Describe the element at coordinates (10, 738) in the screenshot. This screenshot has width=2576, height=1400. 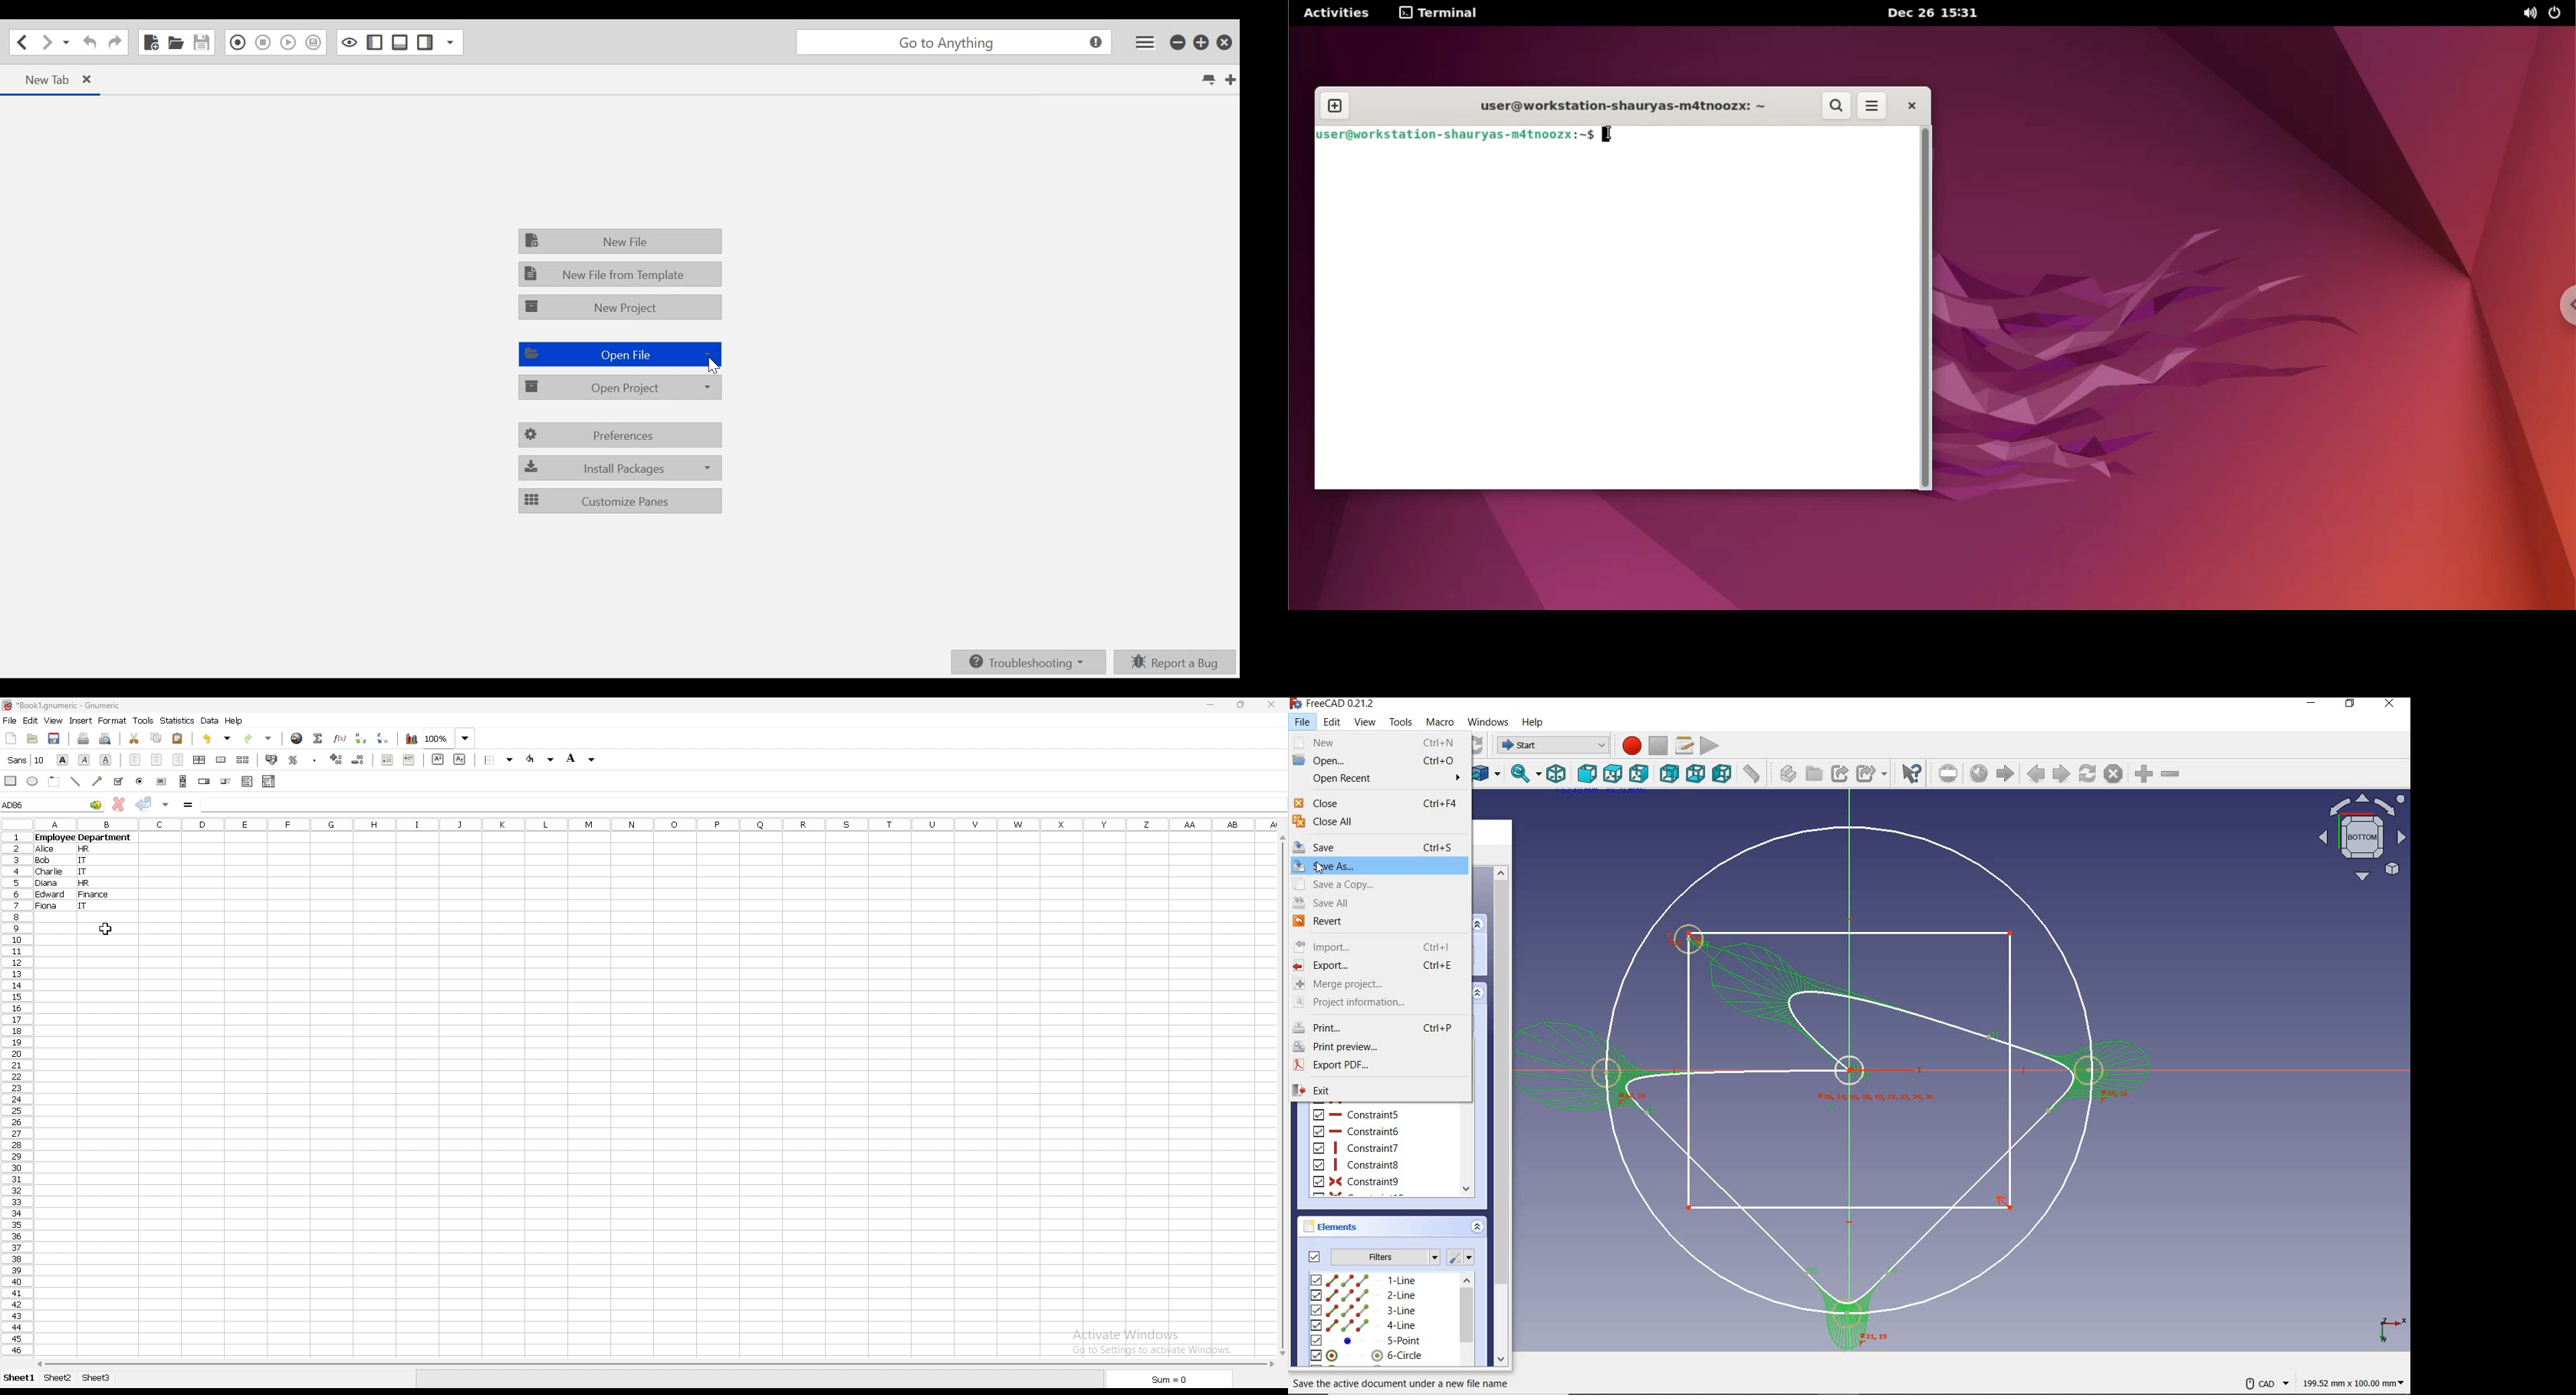
I see `new` at that location.